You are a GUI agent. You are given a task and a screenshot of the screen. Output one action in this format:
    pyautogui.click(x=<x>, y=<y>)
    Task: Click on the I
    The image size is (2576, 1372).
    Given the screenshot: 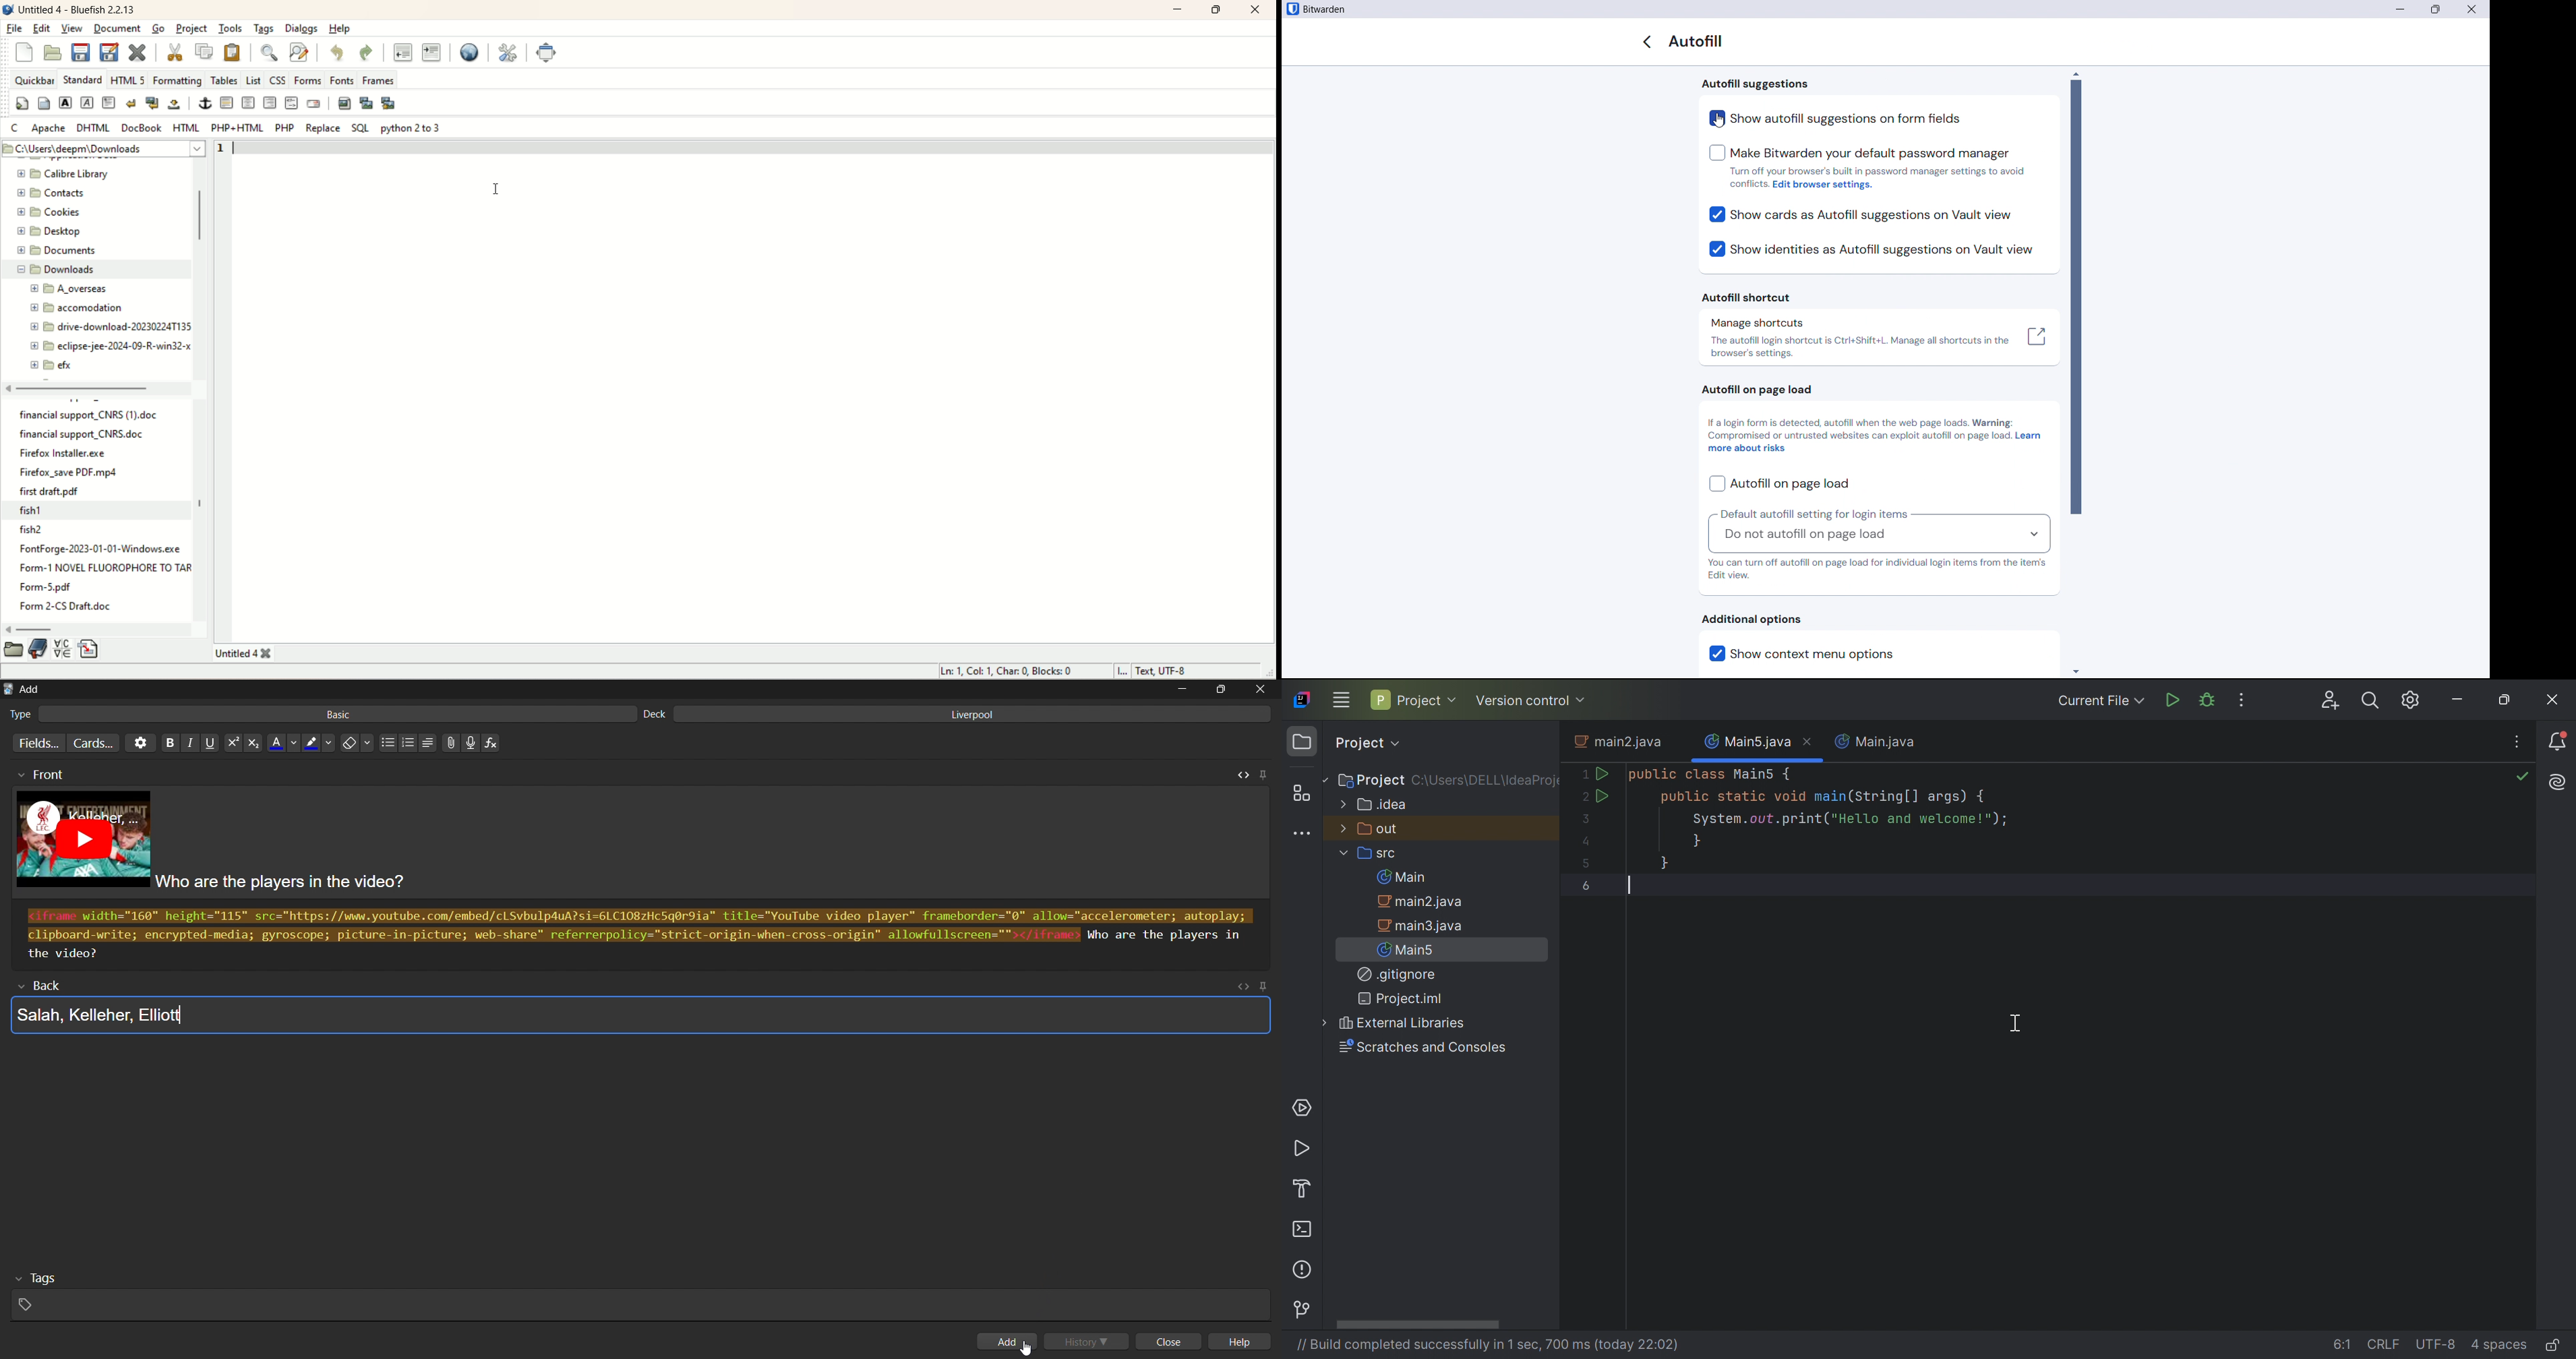 What is the action you would take?
    pyautogui.click(x=1122, y=670)
    